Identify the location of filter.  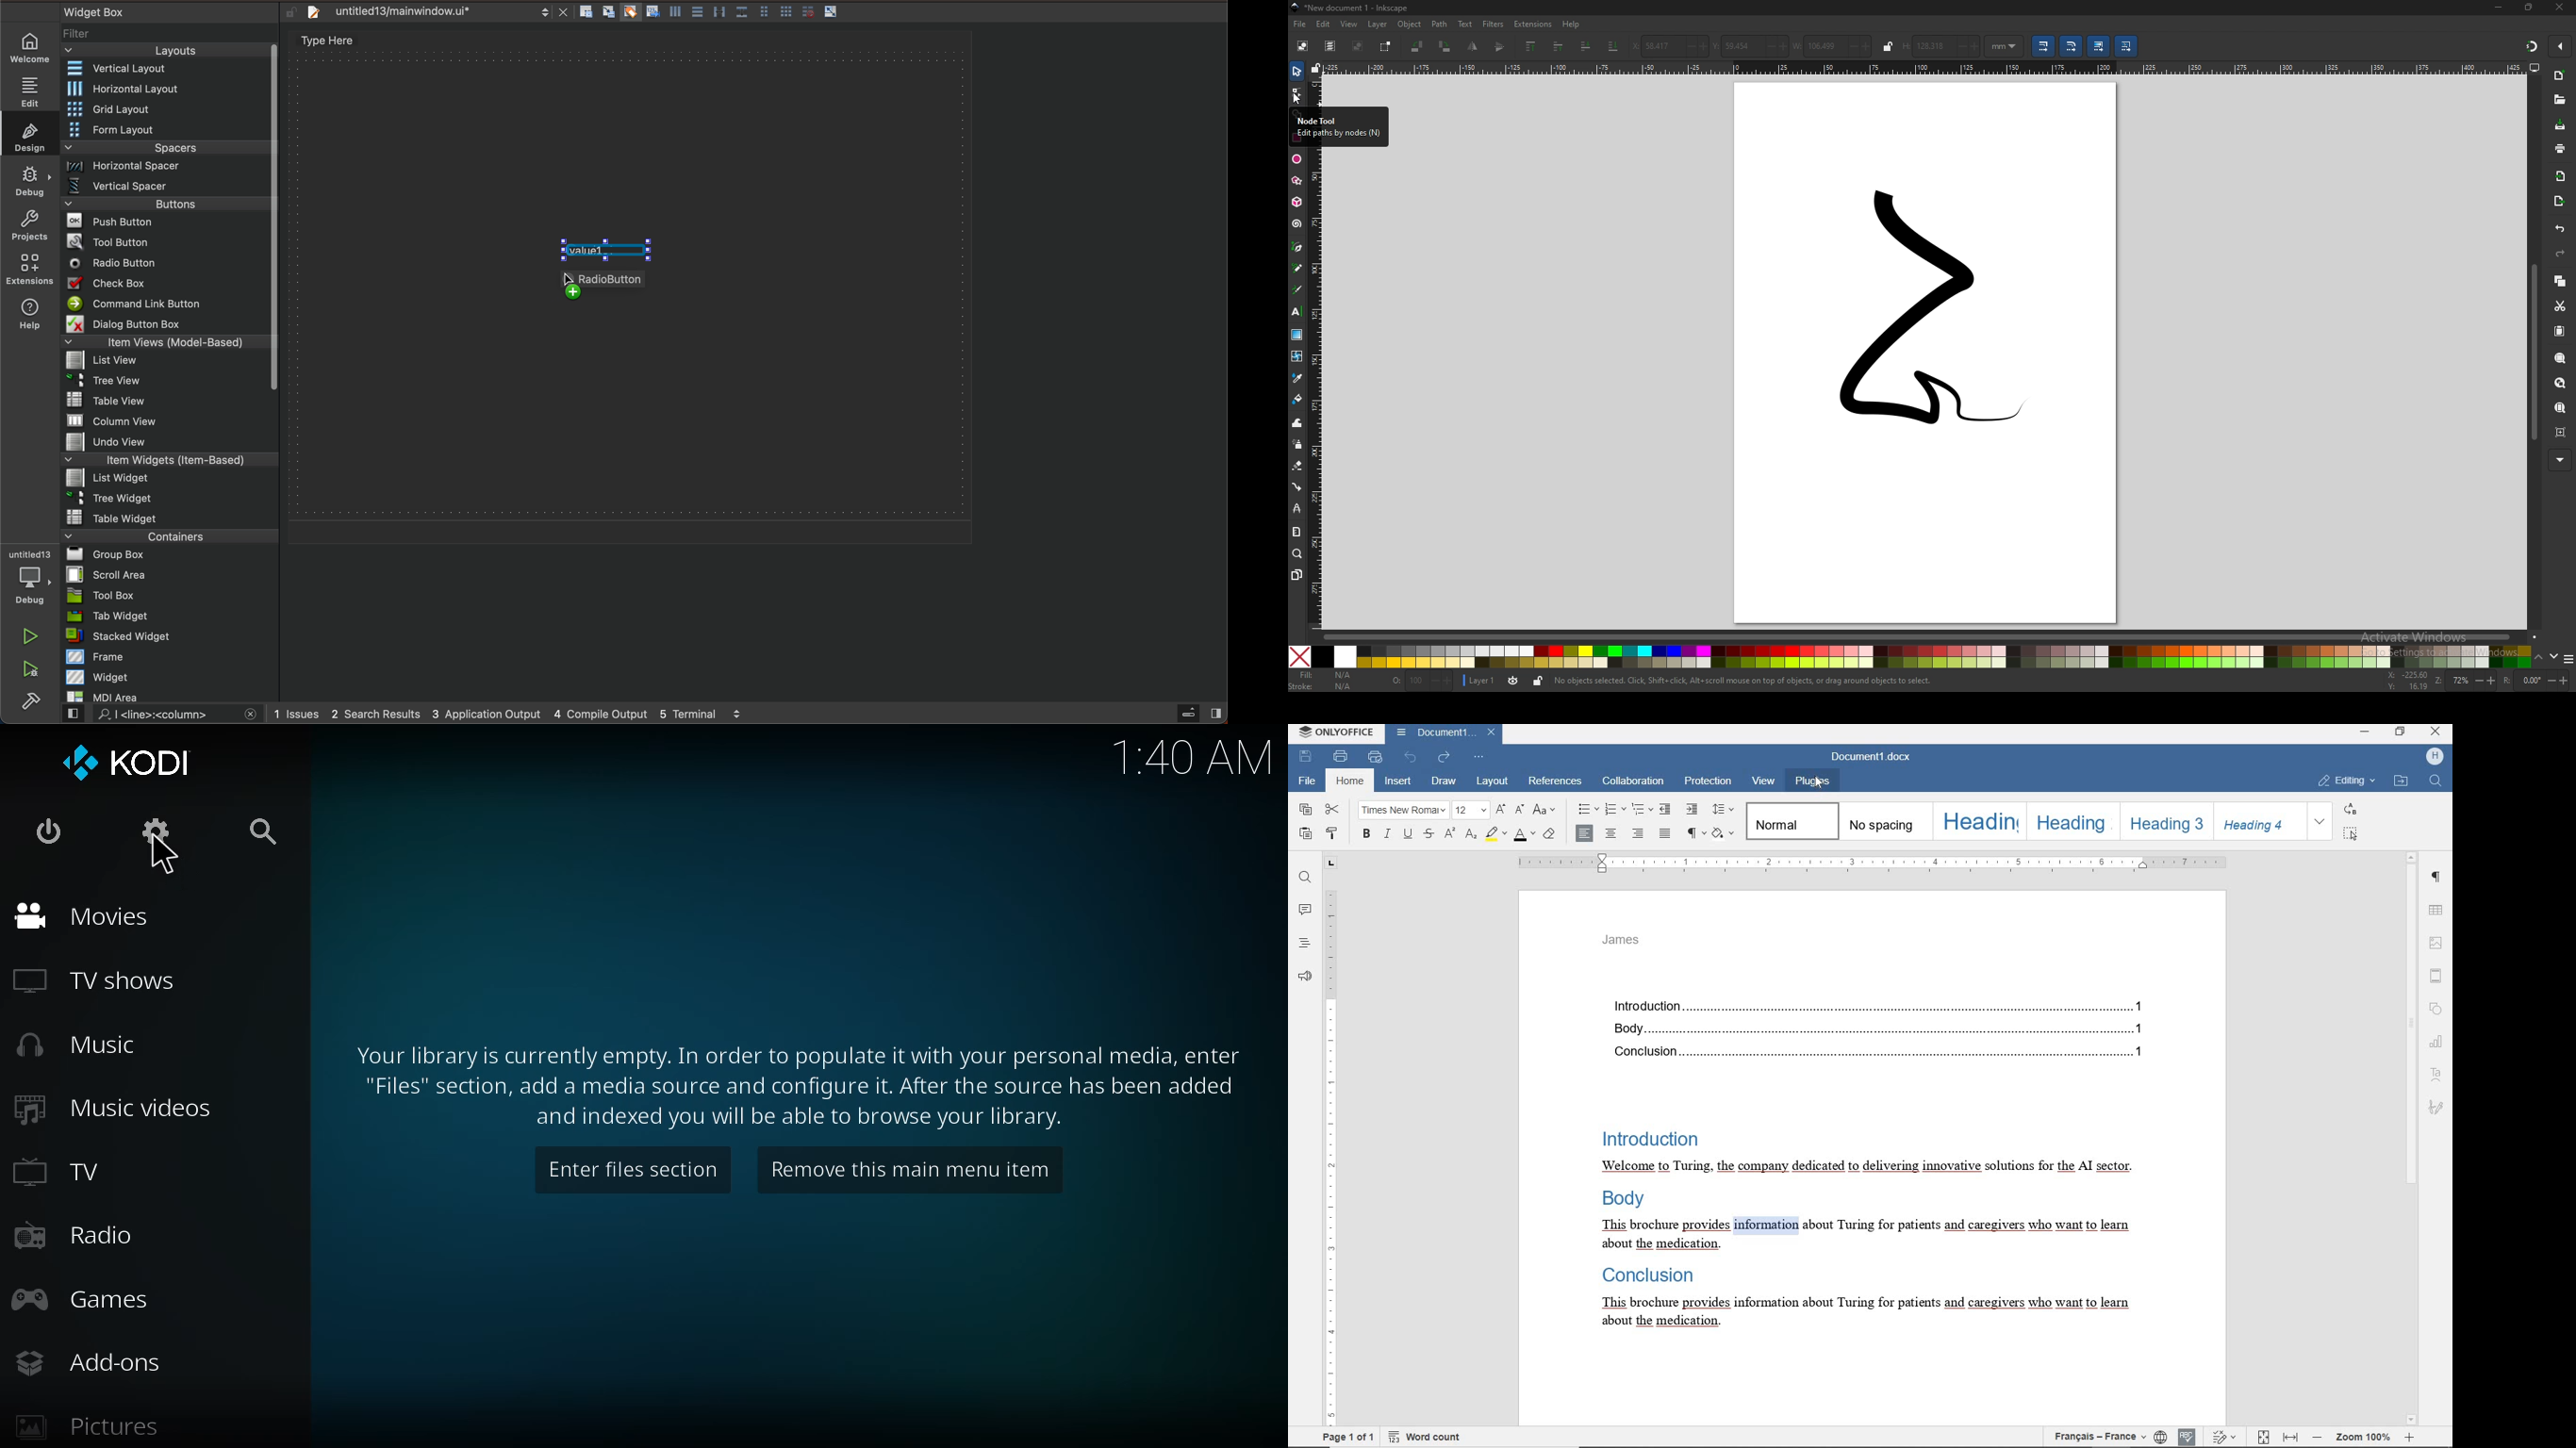
(171, 37).